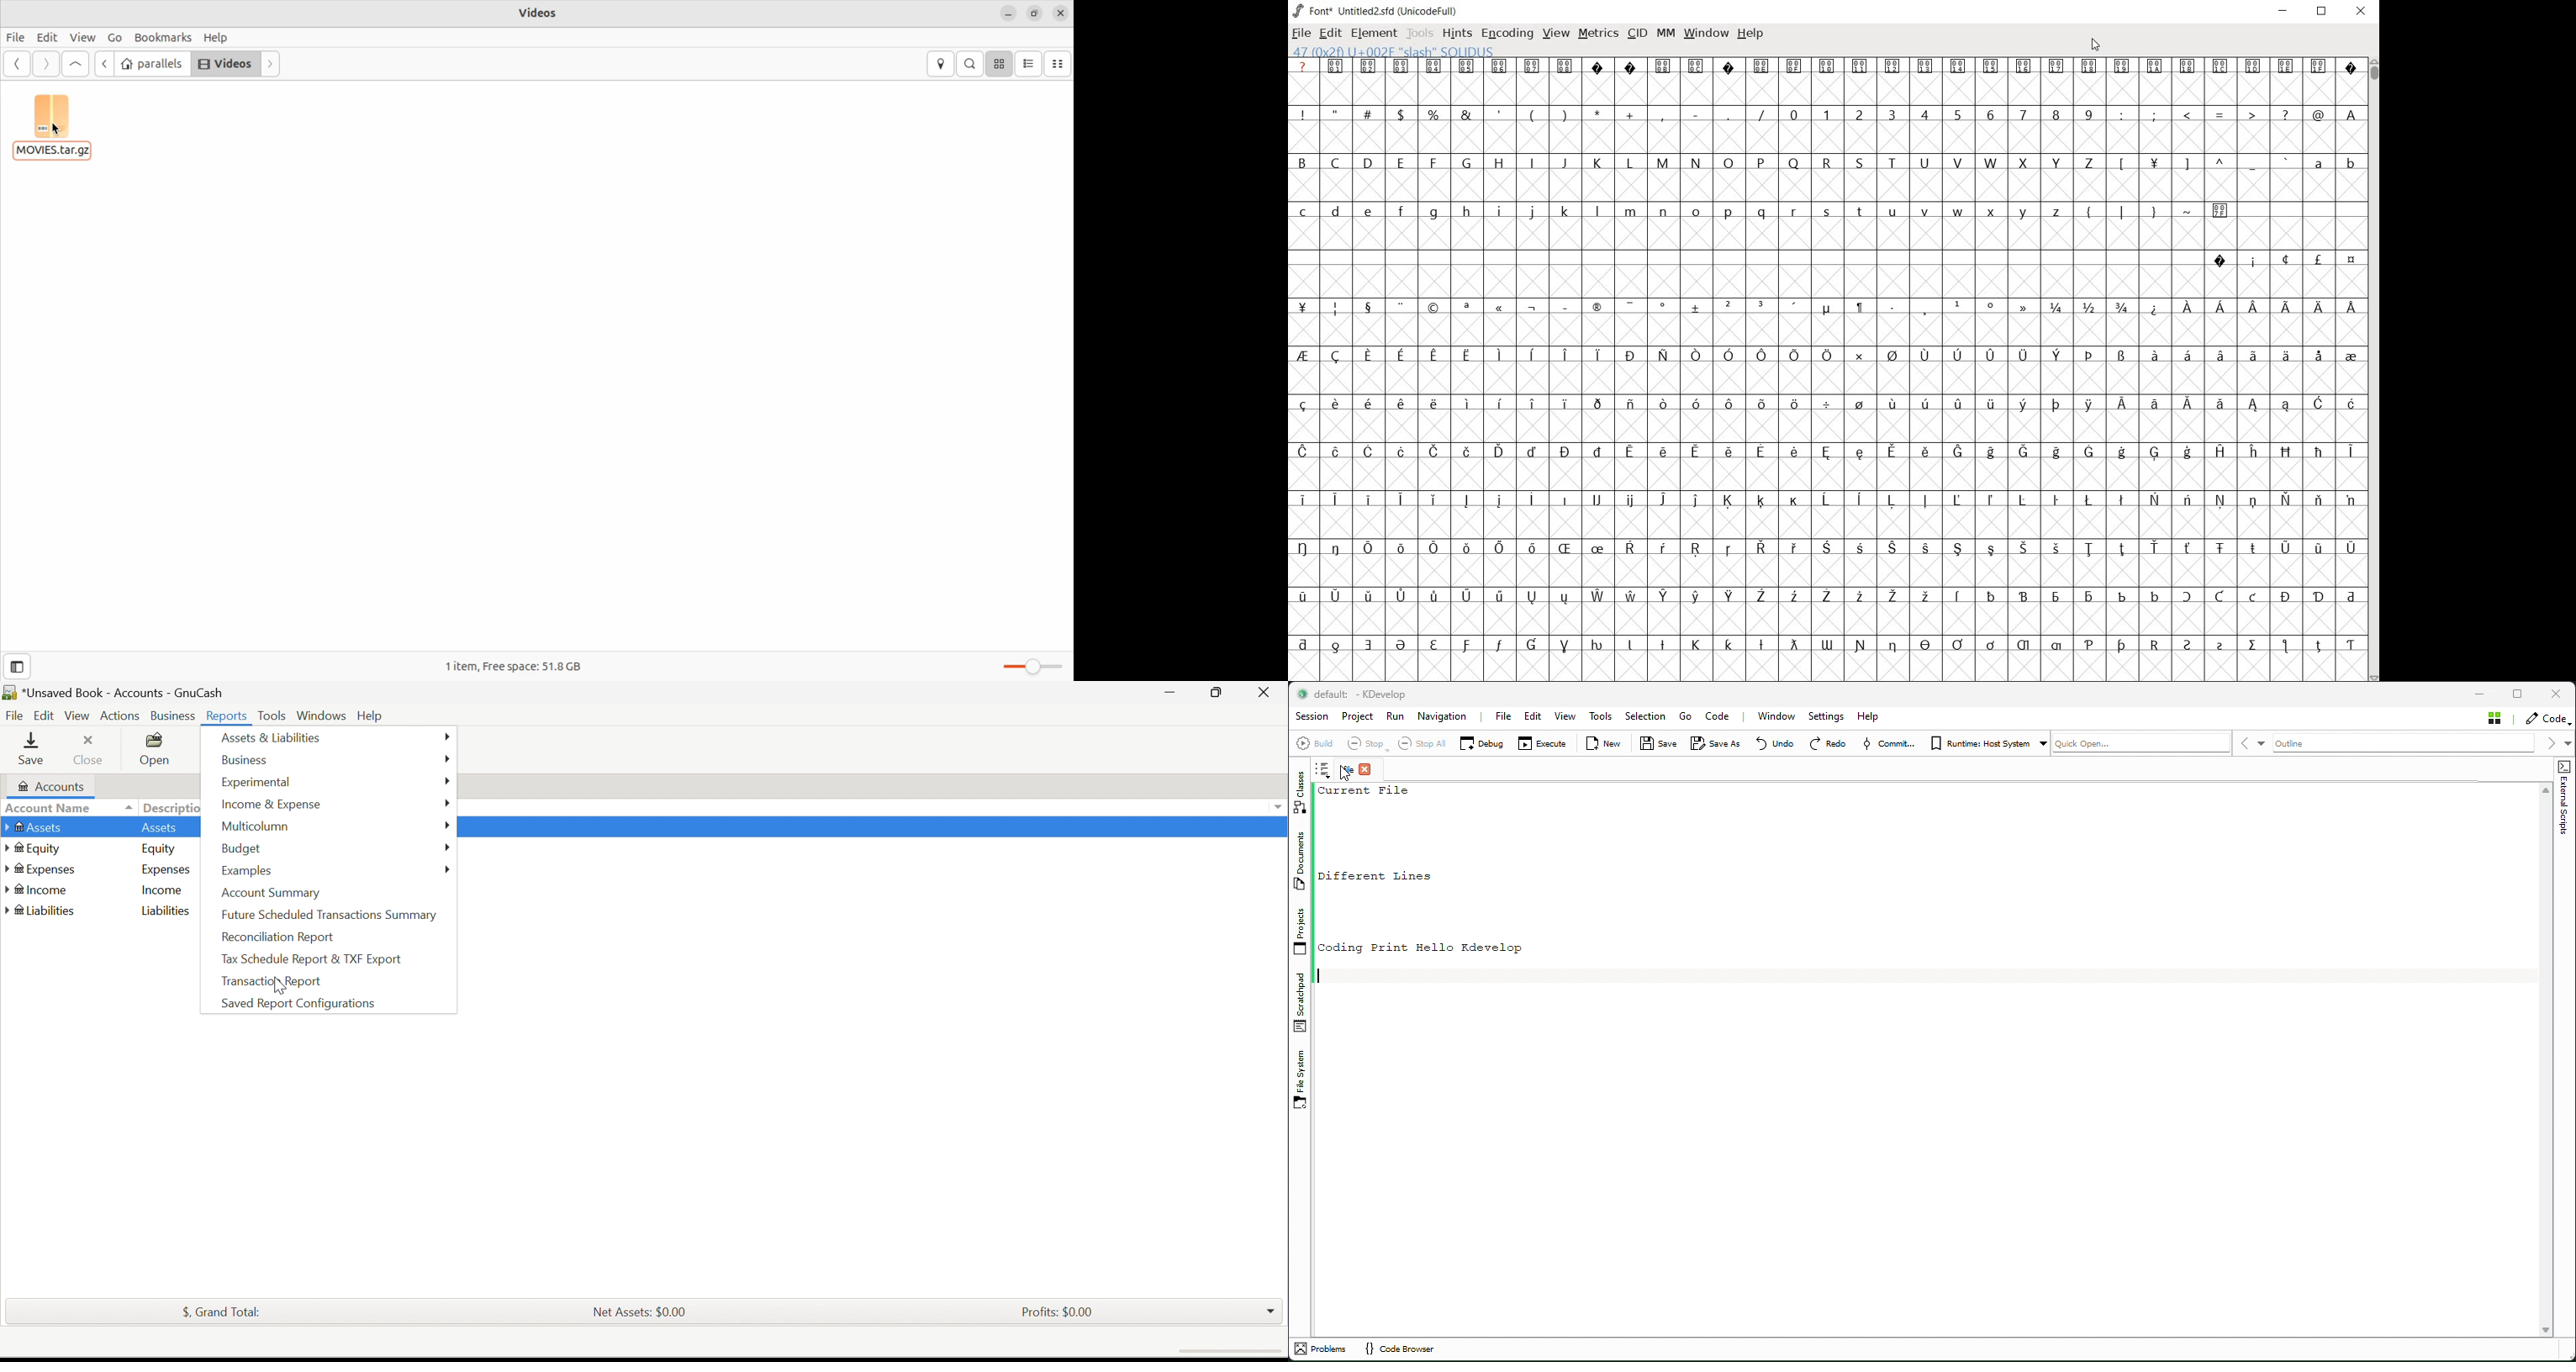  What do you see at coordinates (171, 715) in the screenshot?
I see `Business` at bounding box center [171, 715].